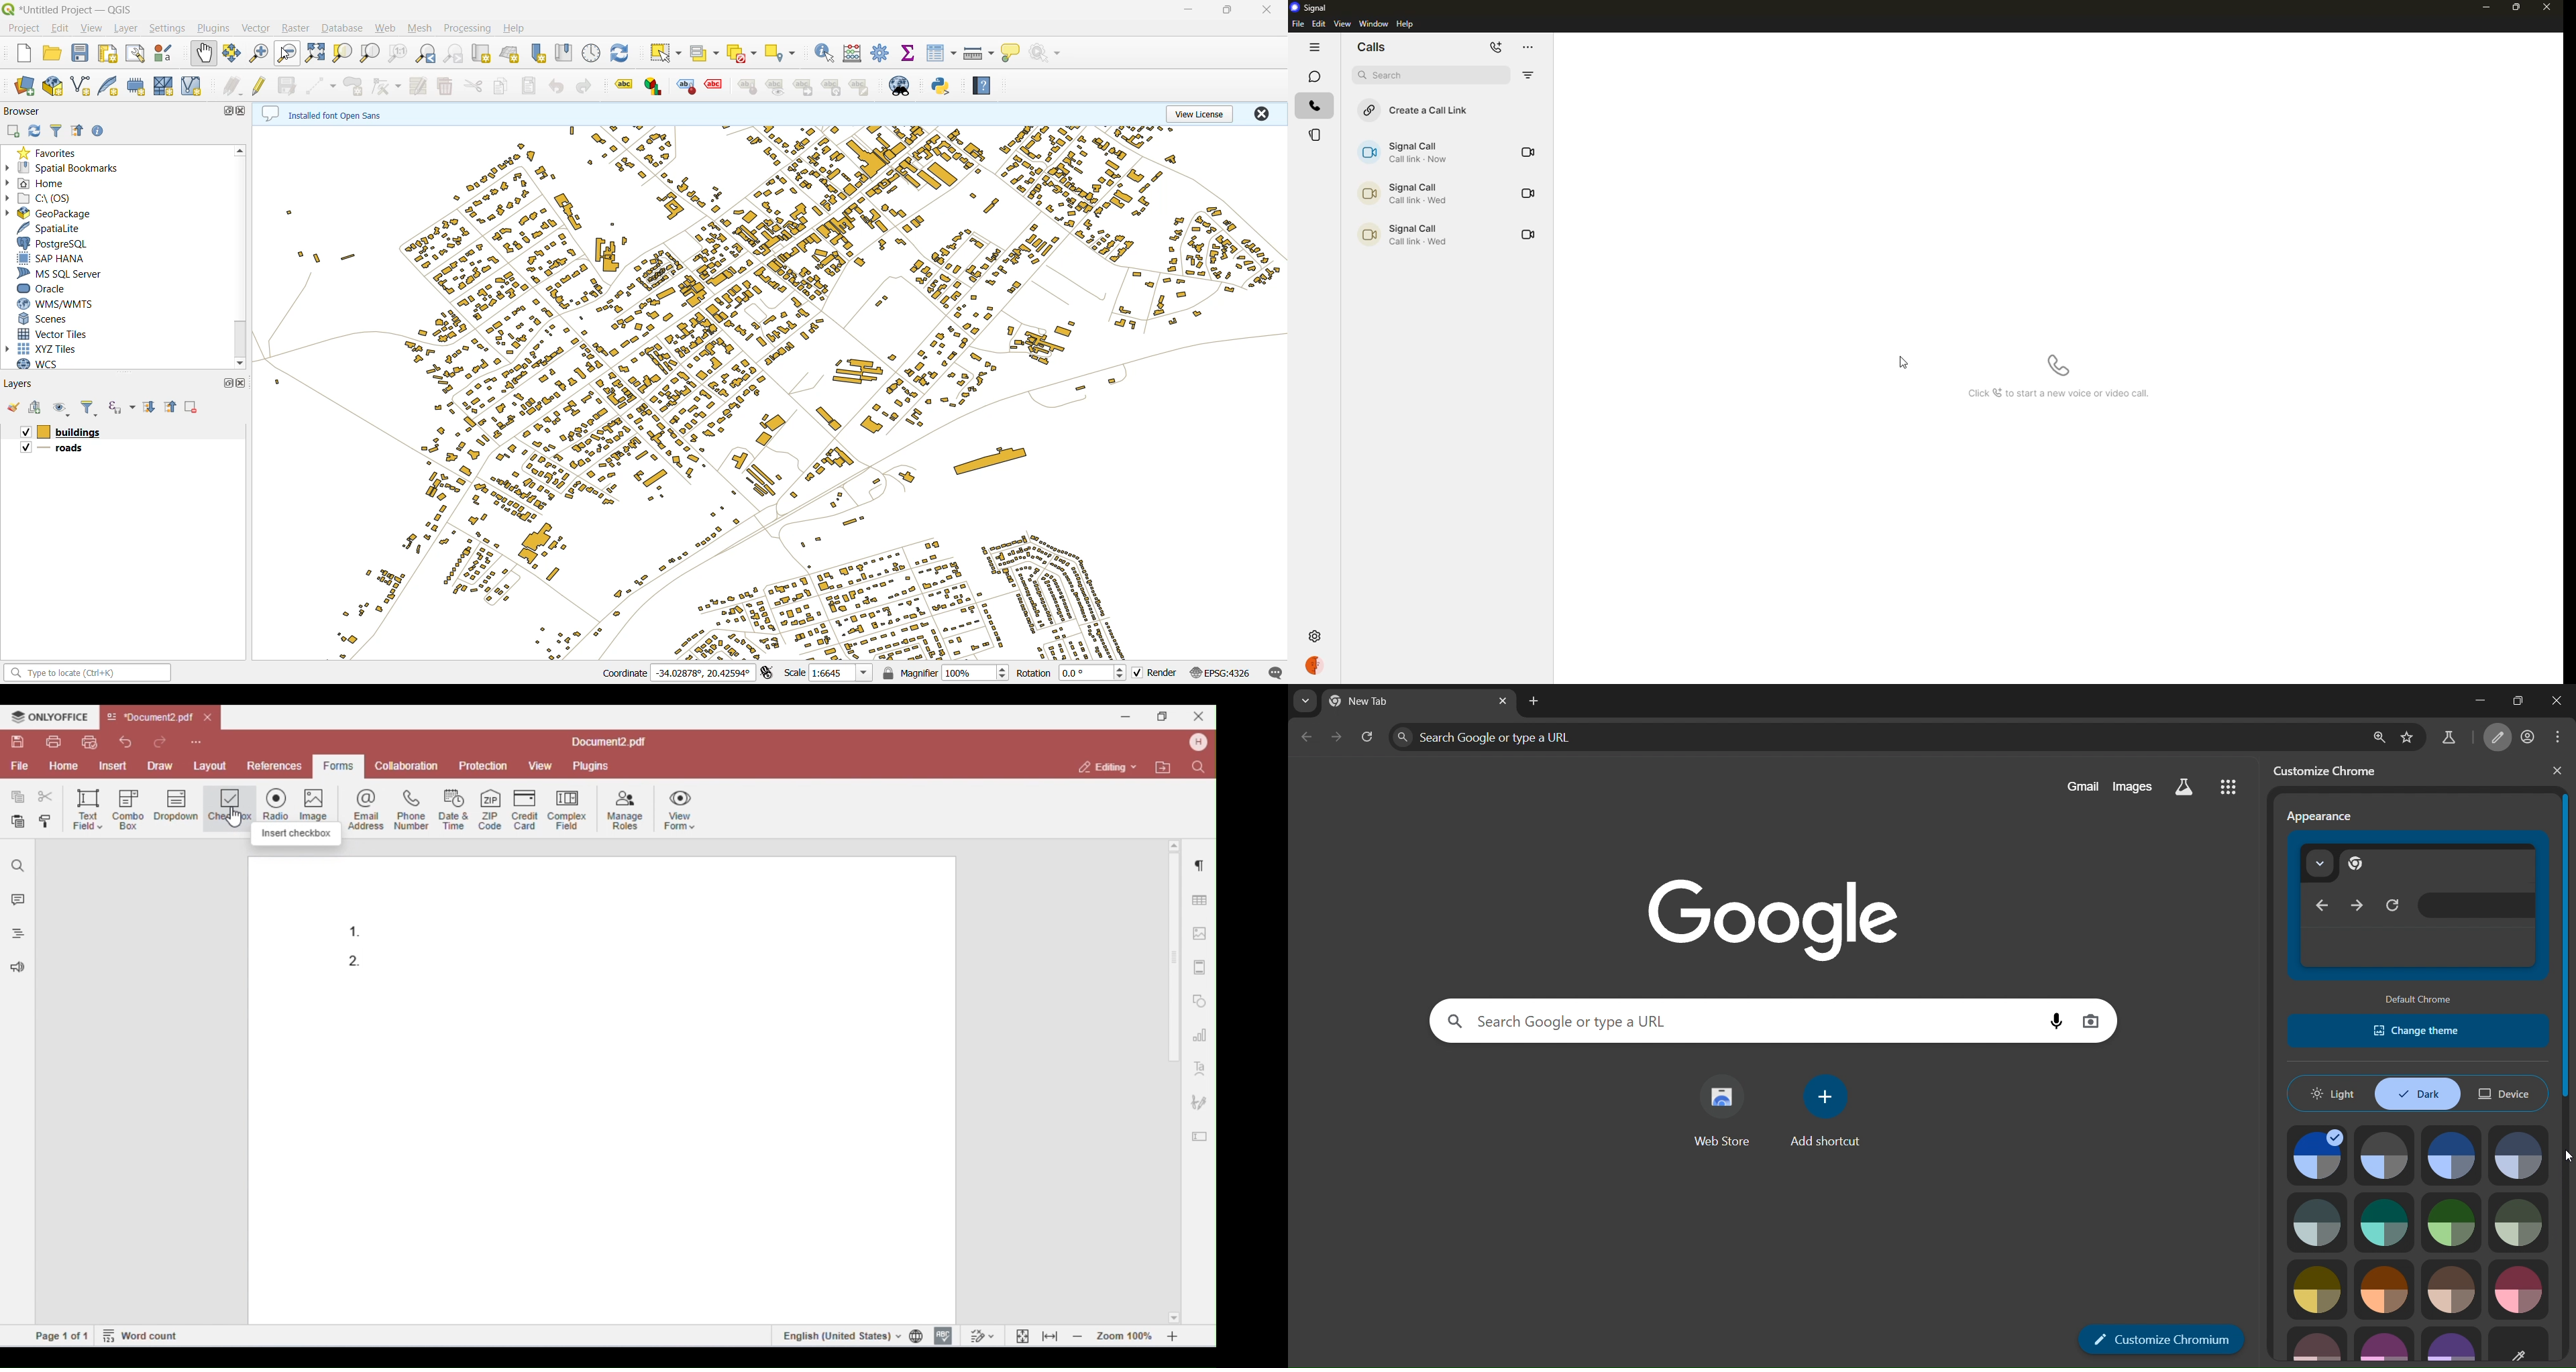 The image size is (2576, 1372). Describe the element at coordinates (774, 89) in the screenshot. I see `label` at that location.